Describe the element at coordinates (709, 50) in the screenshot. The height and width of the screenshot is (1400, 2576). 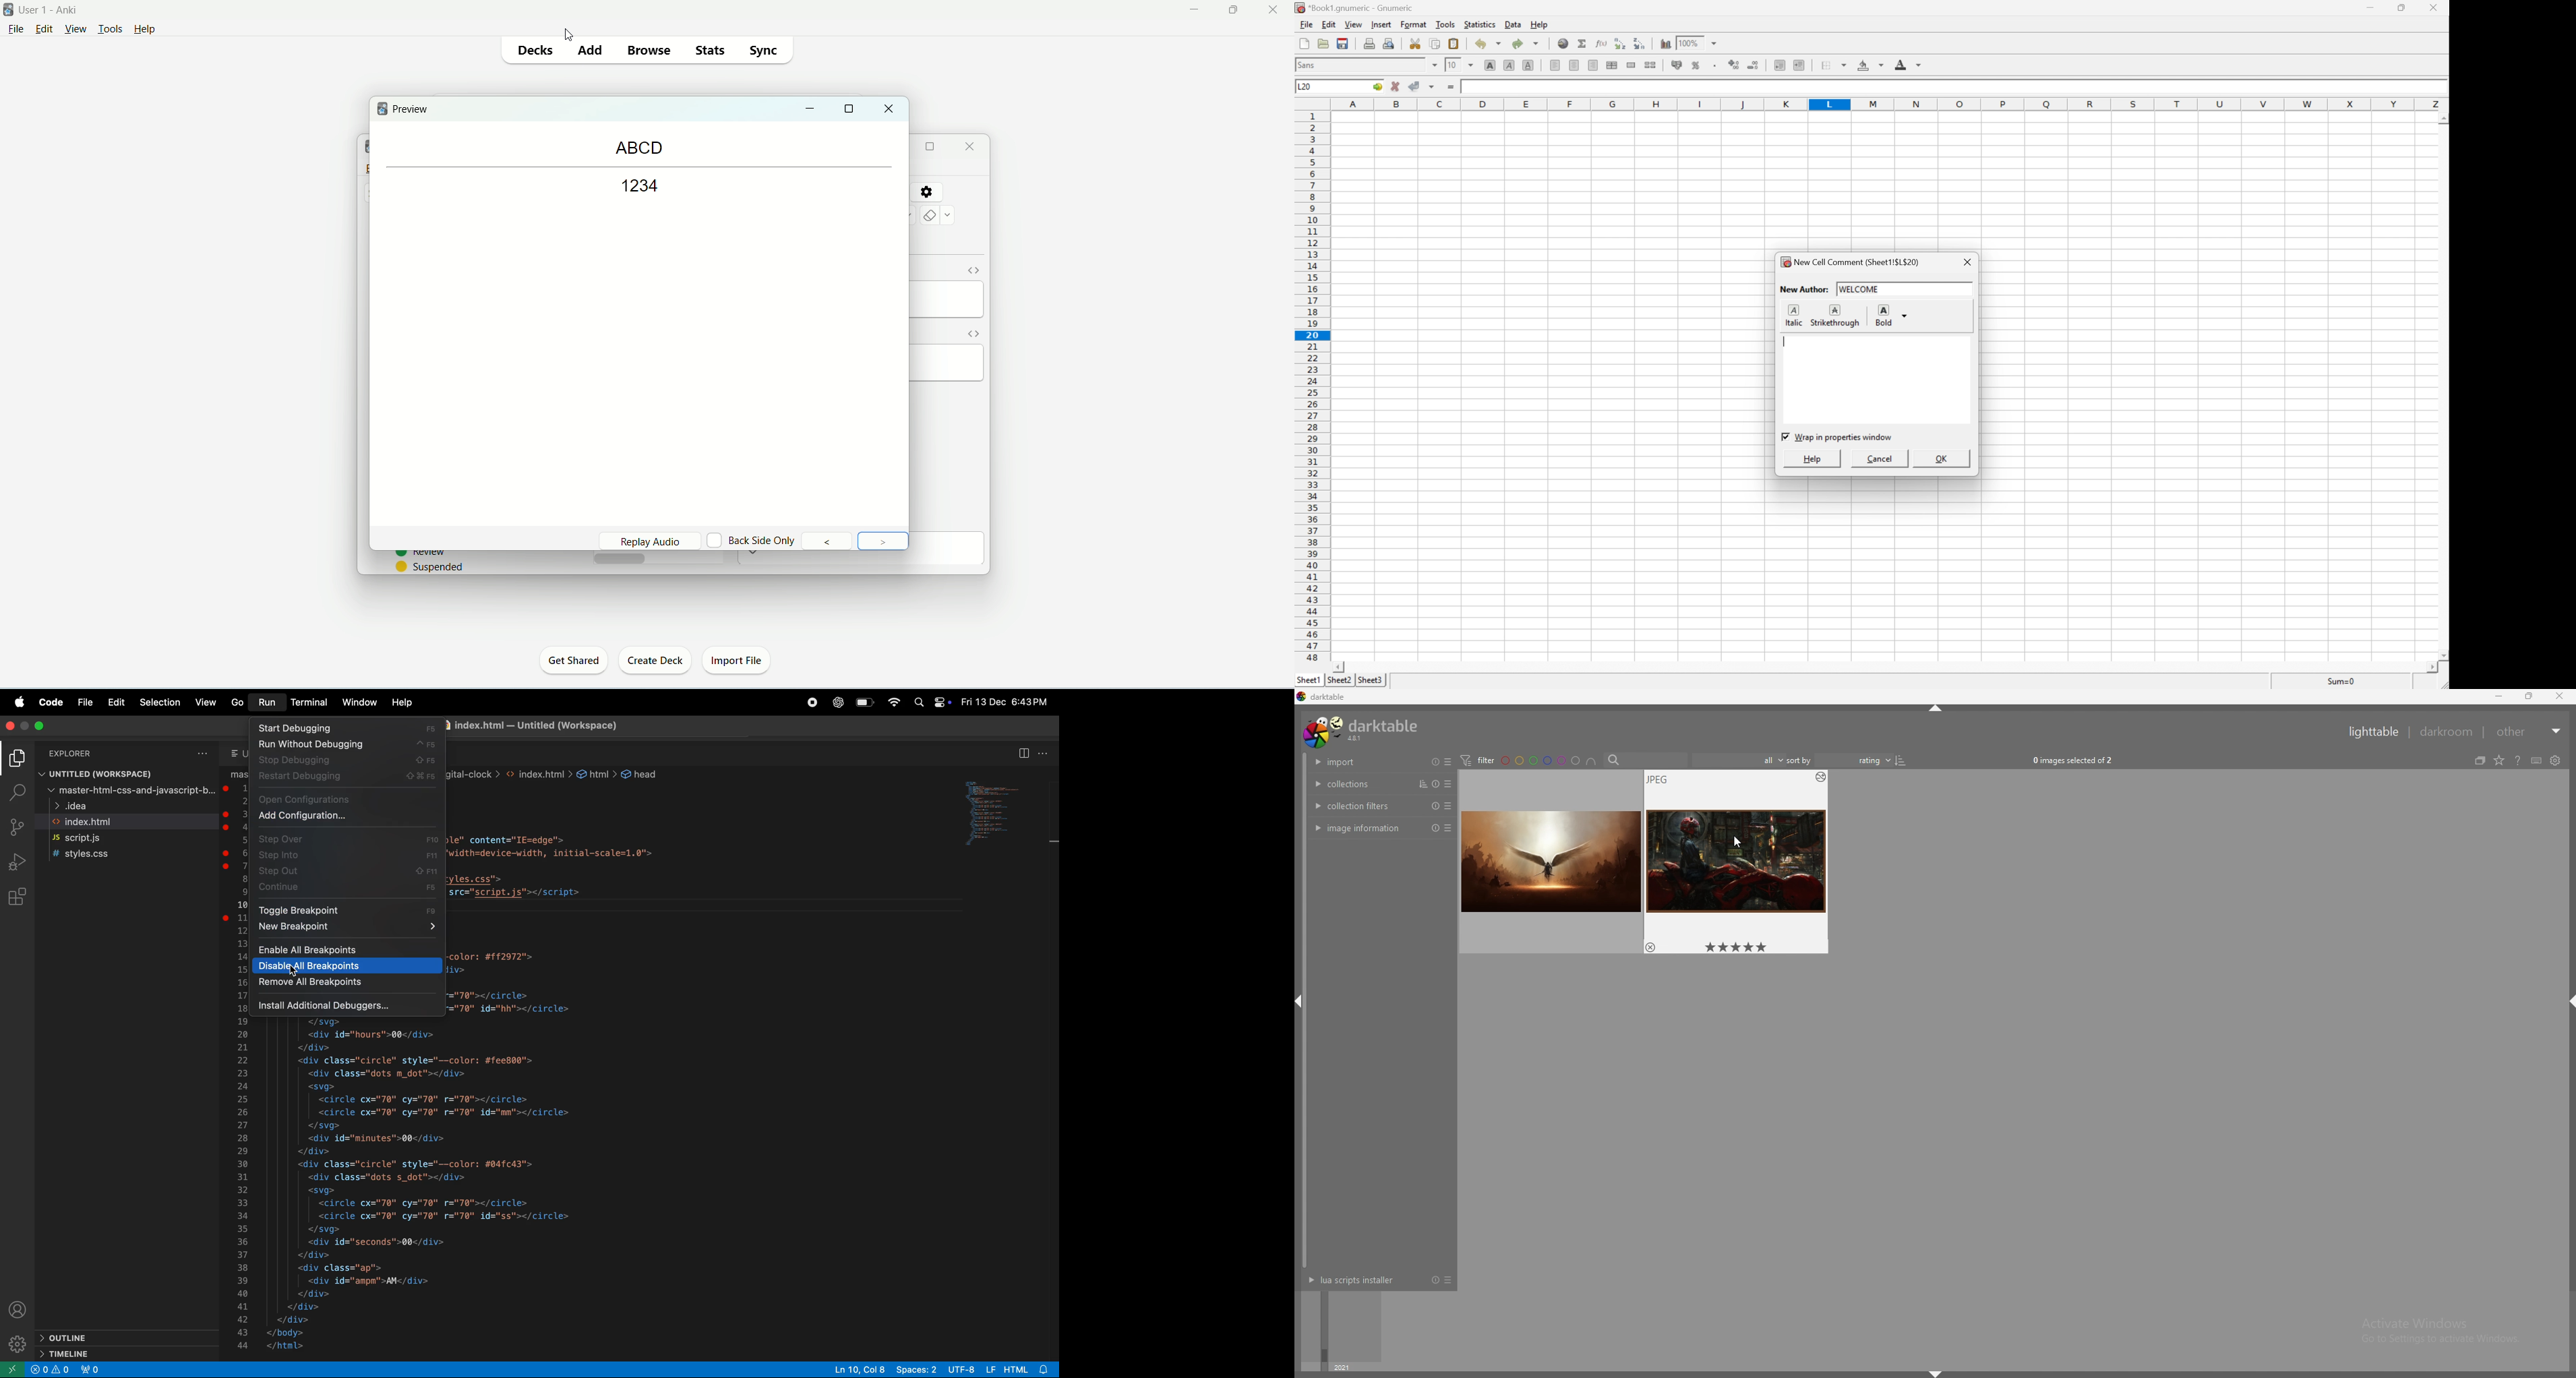
I see `stats` at that location.